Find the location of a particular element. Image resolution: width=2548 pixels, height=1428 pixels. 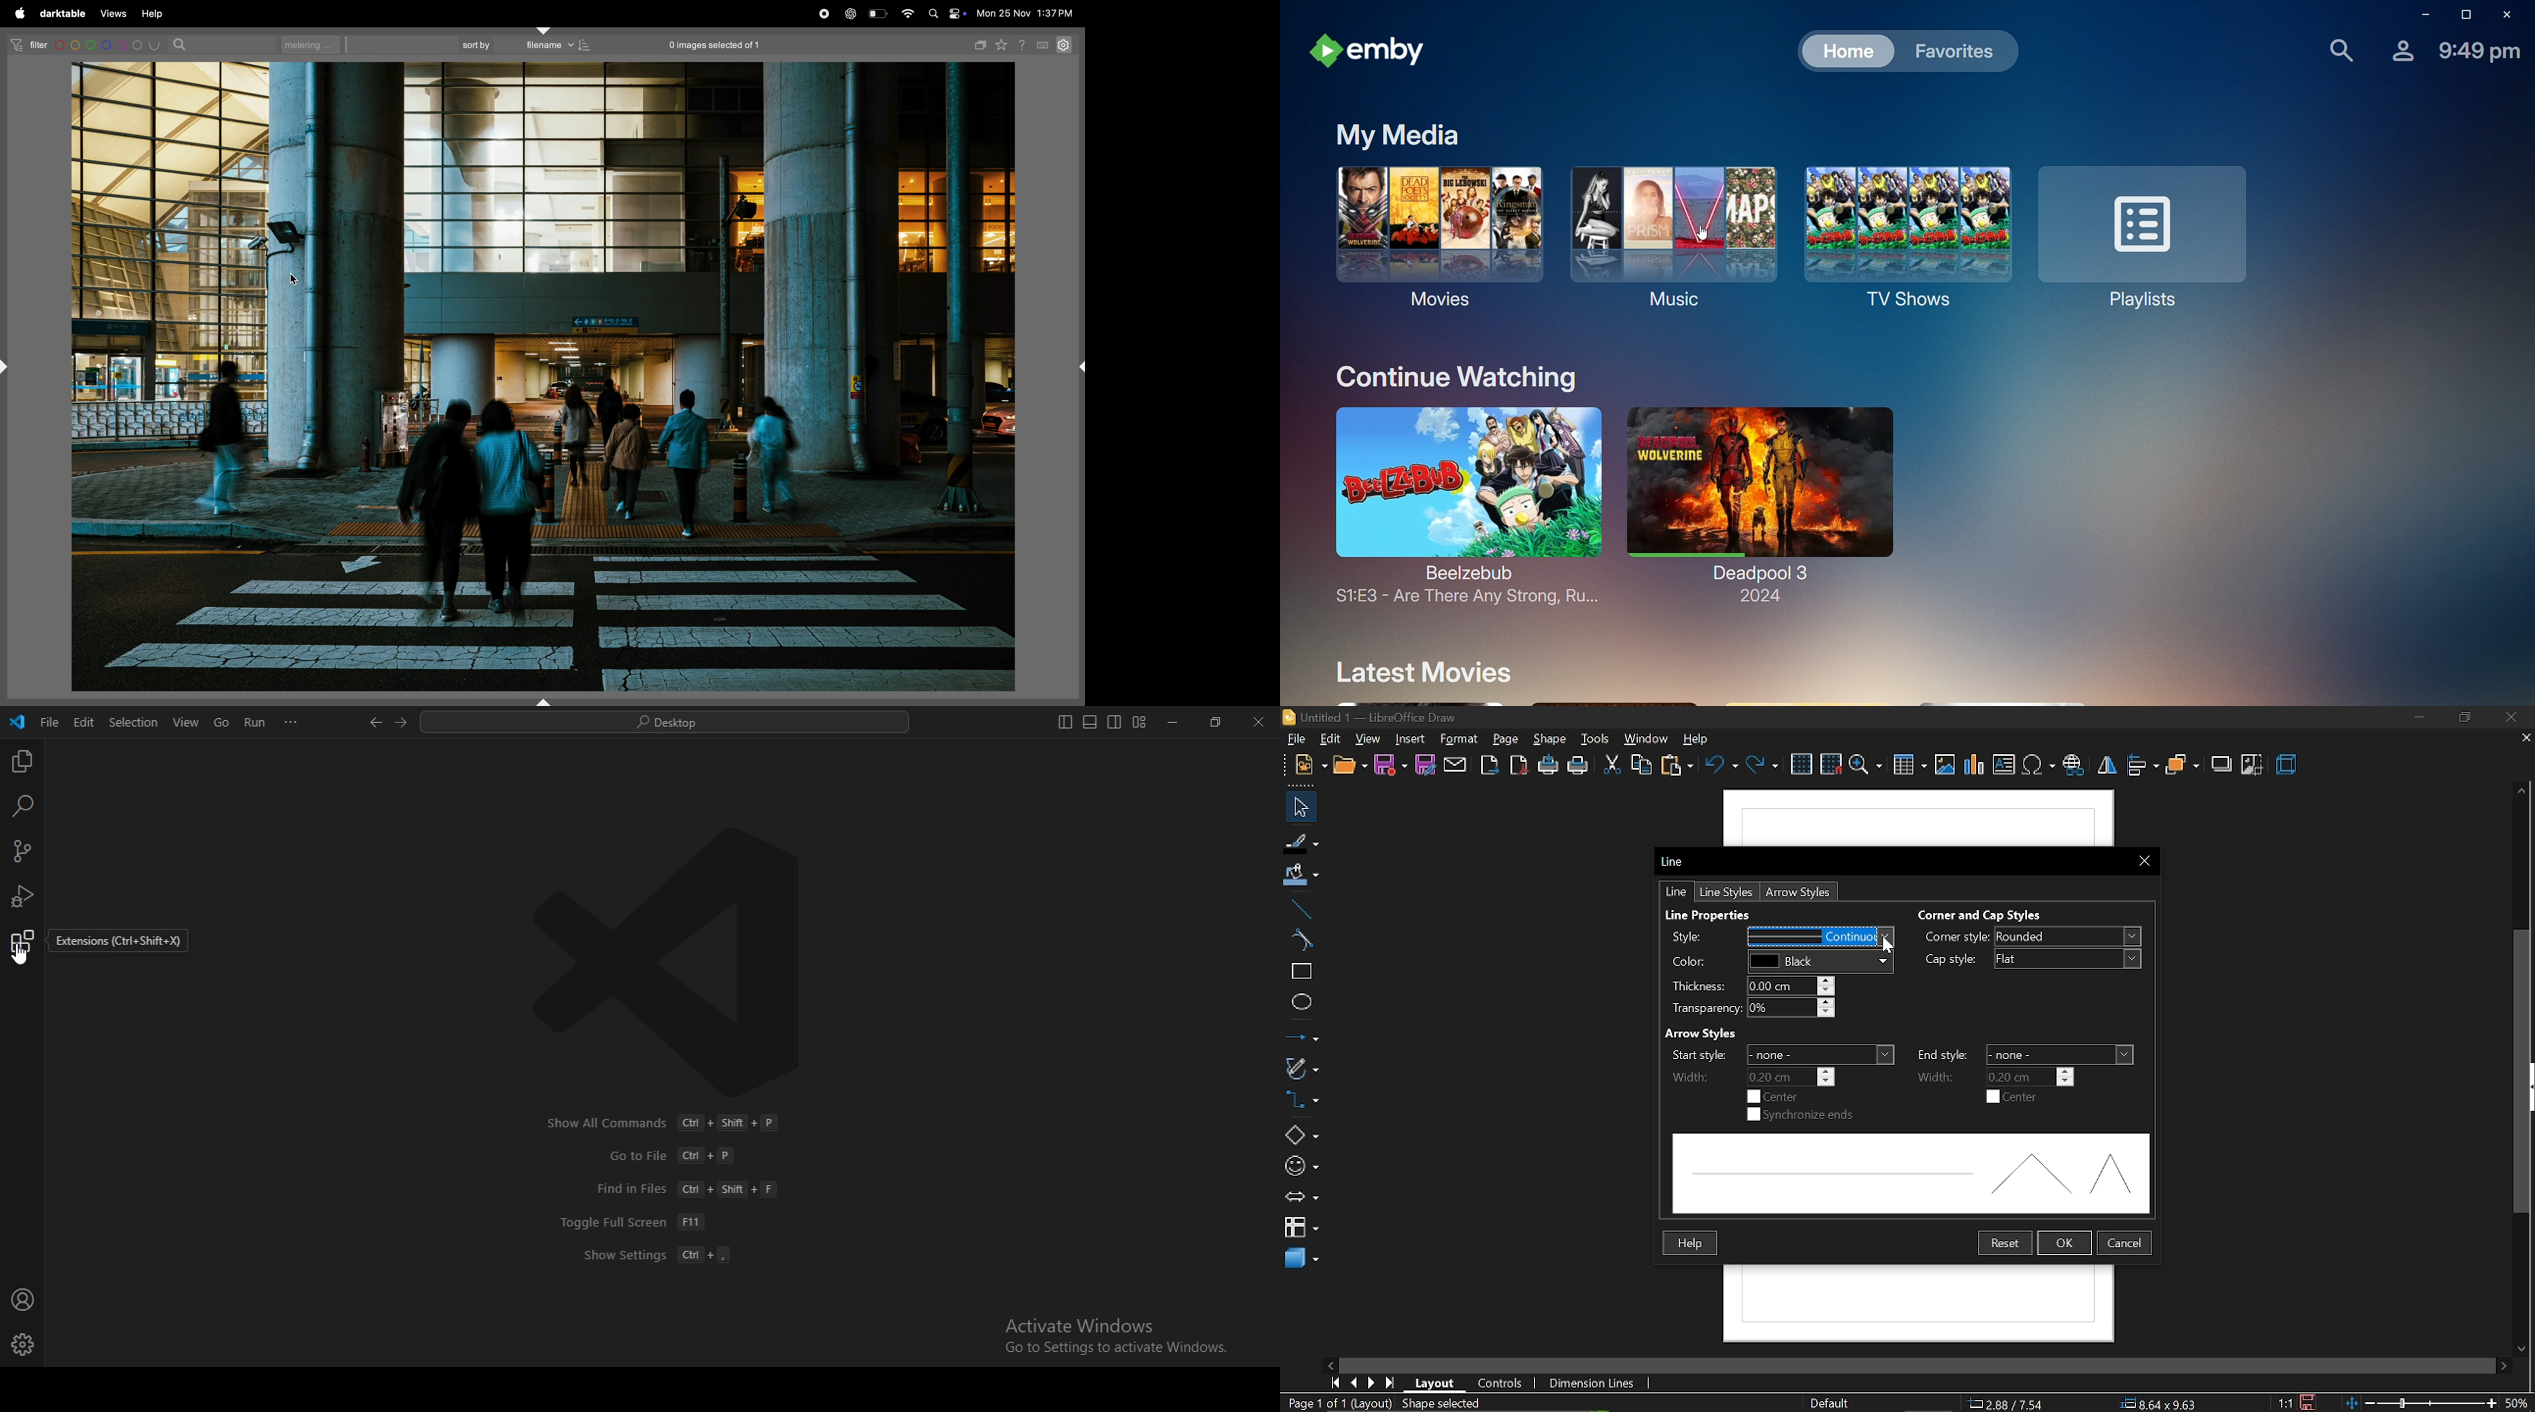

wifi is located at coordinates (908, 13).